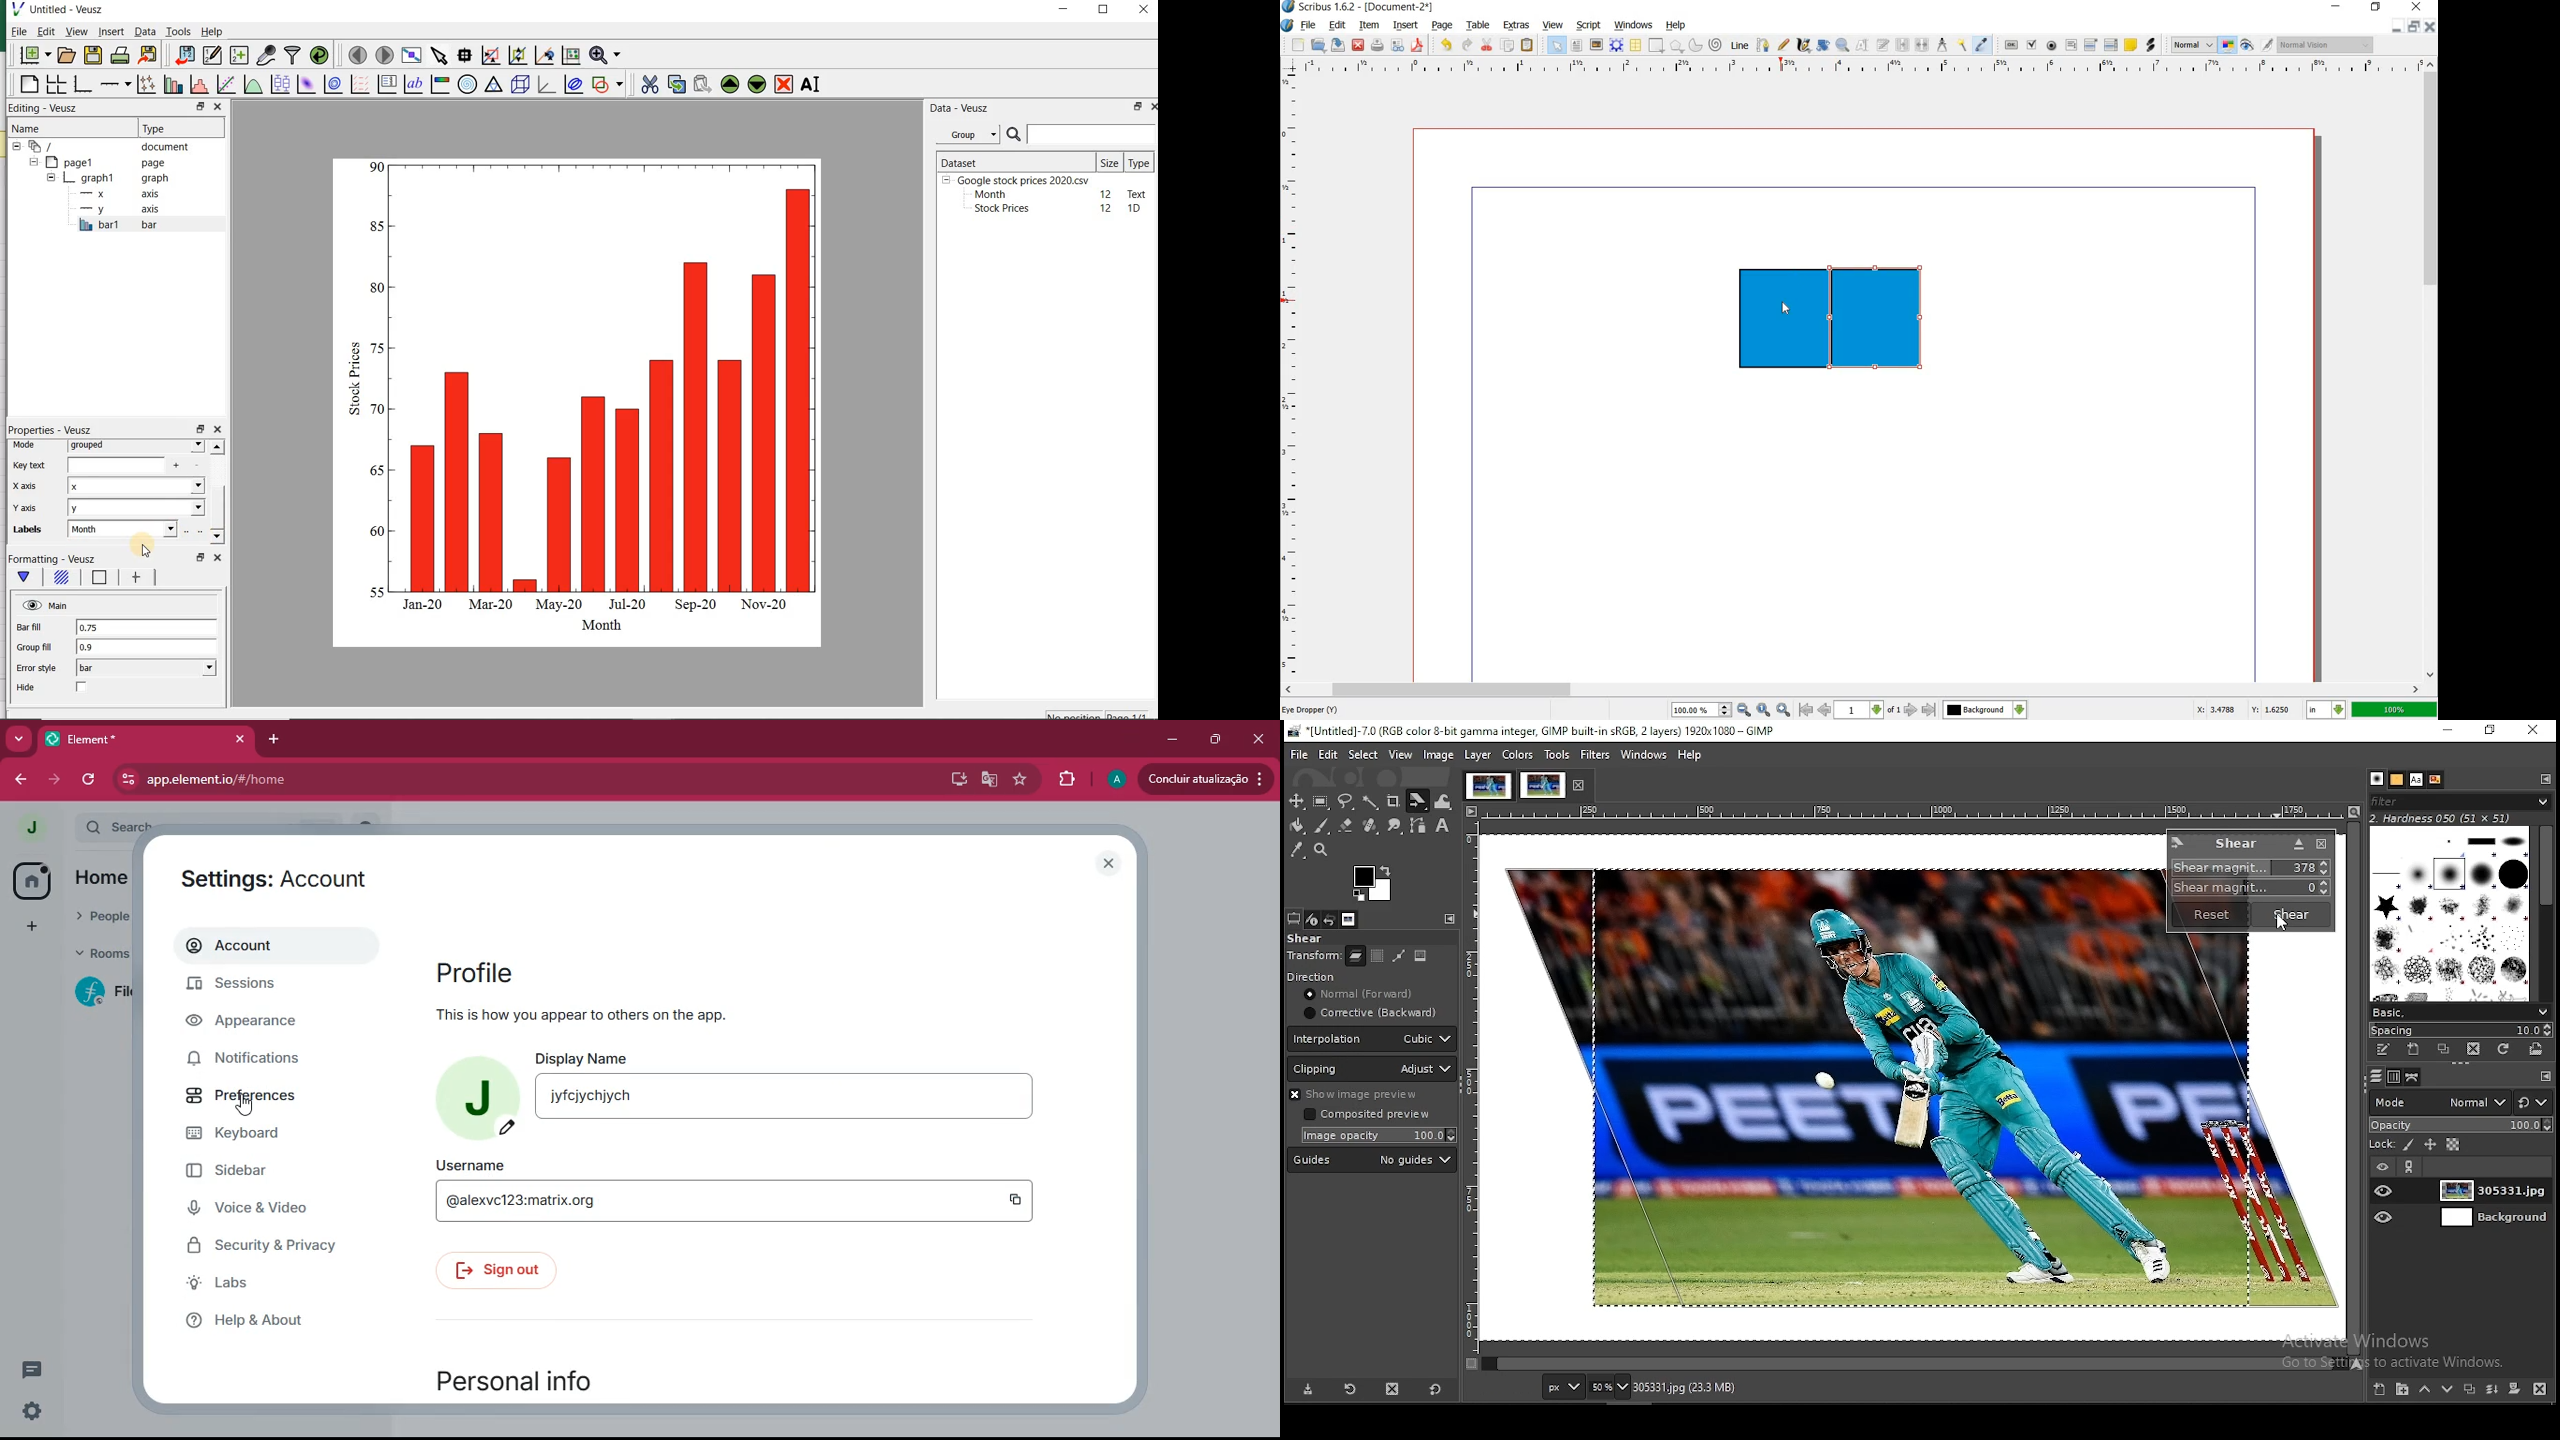 This screenshot has width=2576, height=1456. What do you see at coordinates (439, 56) in the screenshot?
I see `select items from the graph or scroll` at bounding box center [439, 56].